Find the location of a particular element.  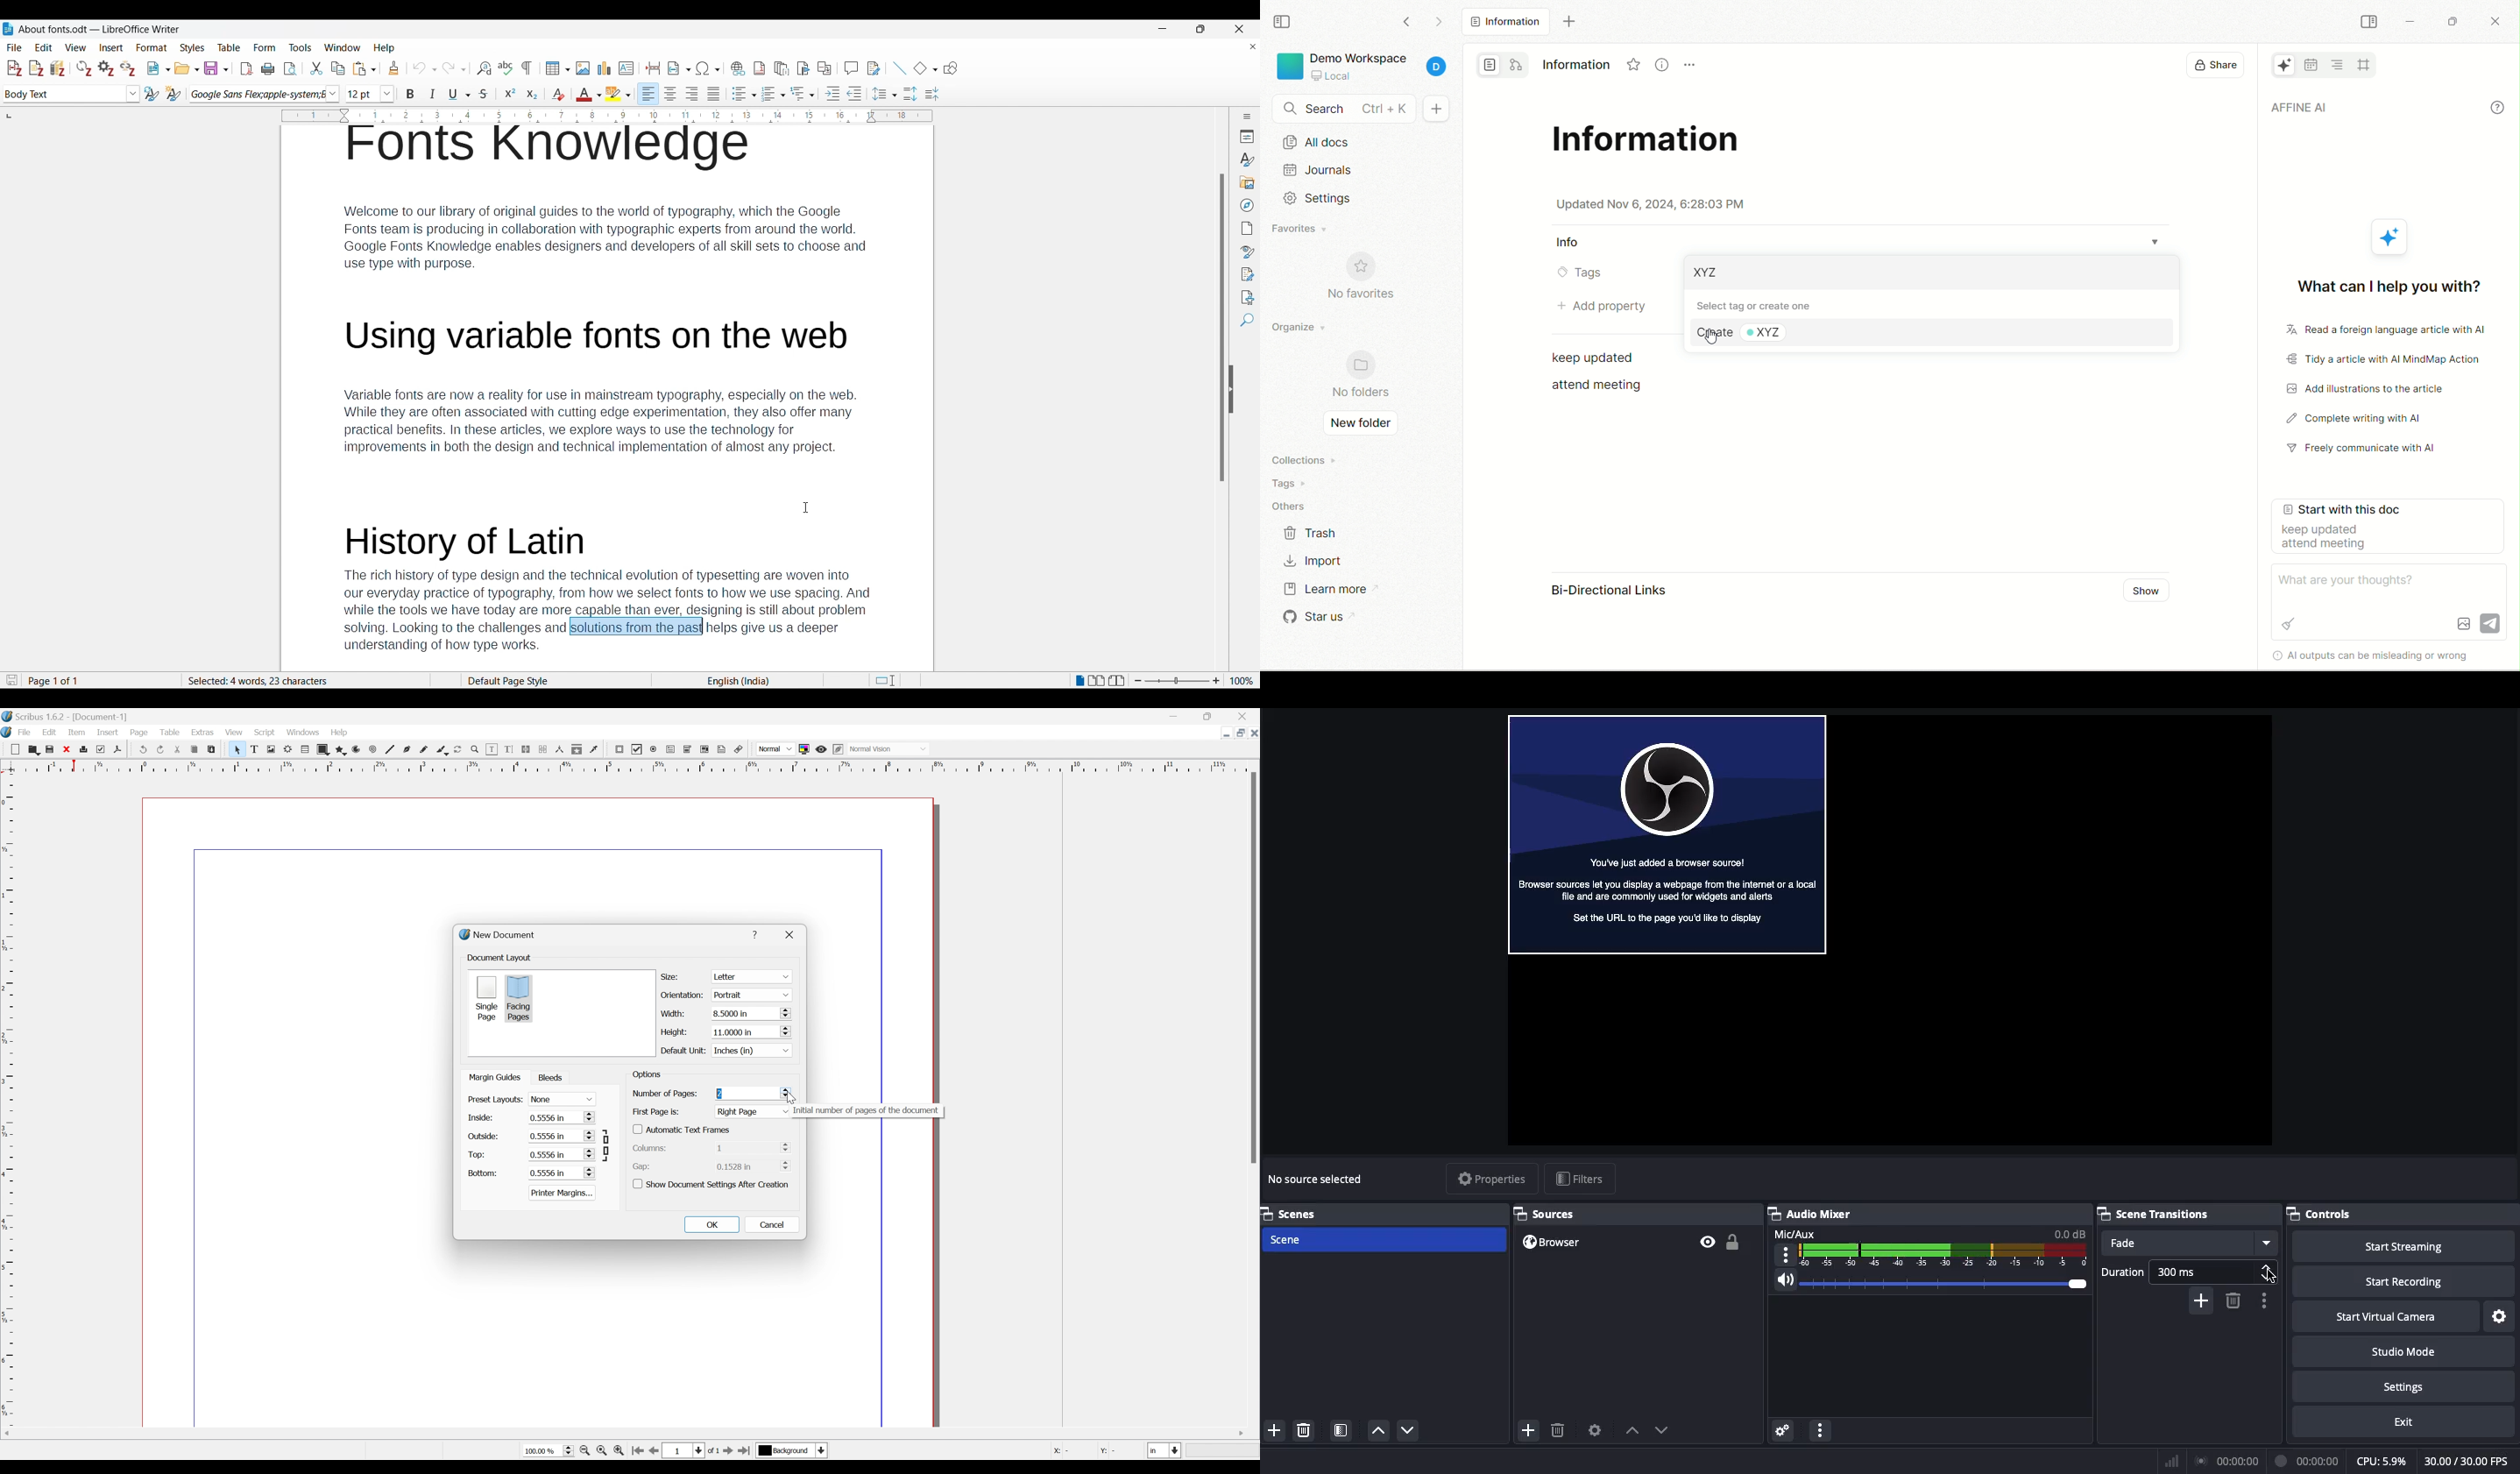

Align to right is located at coordinates (692, 94).